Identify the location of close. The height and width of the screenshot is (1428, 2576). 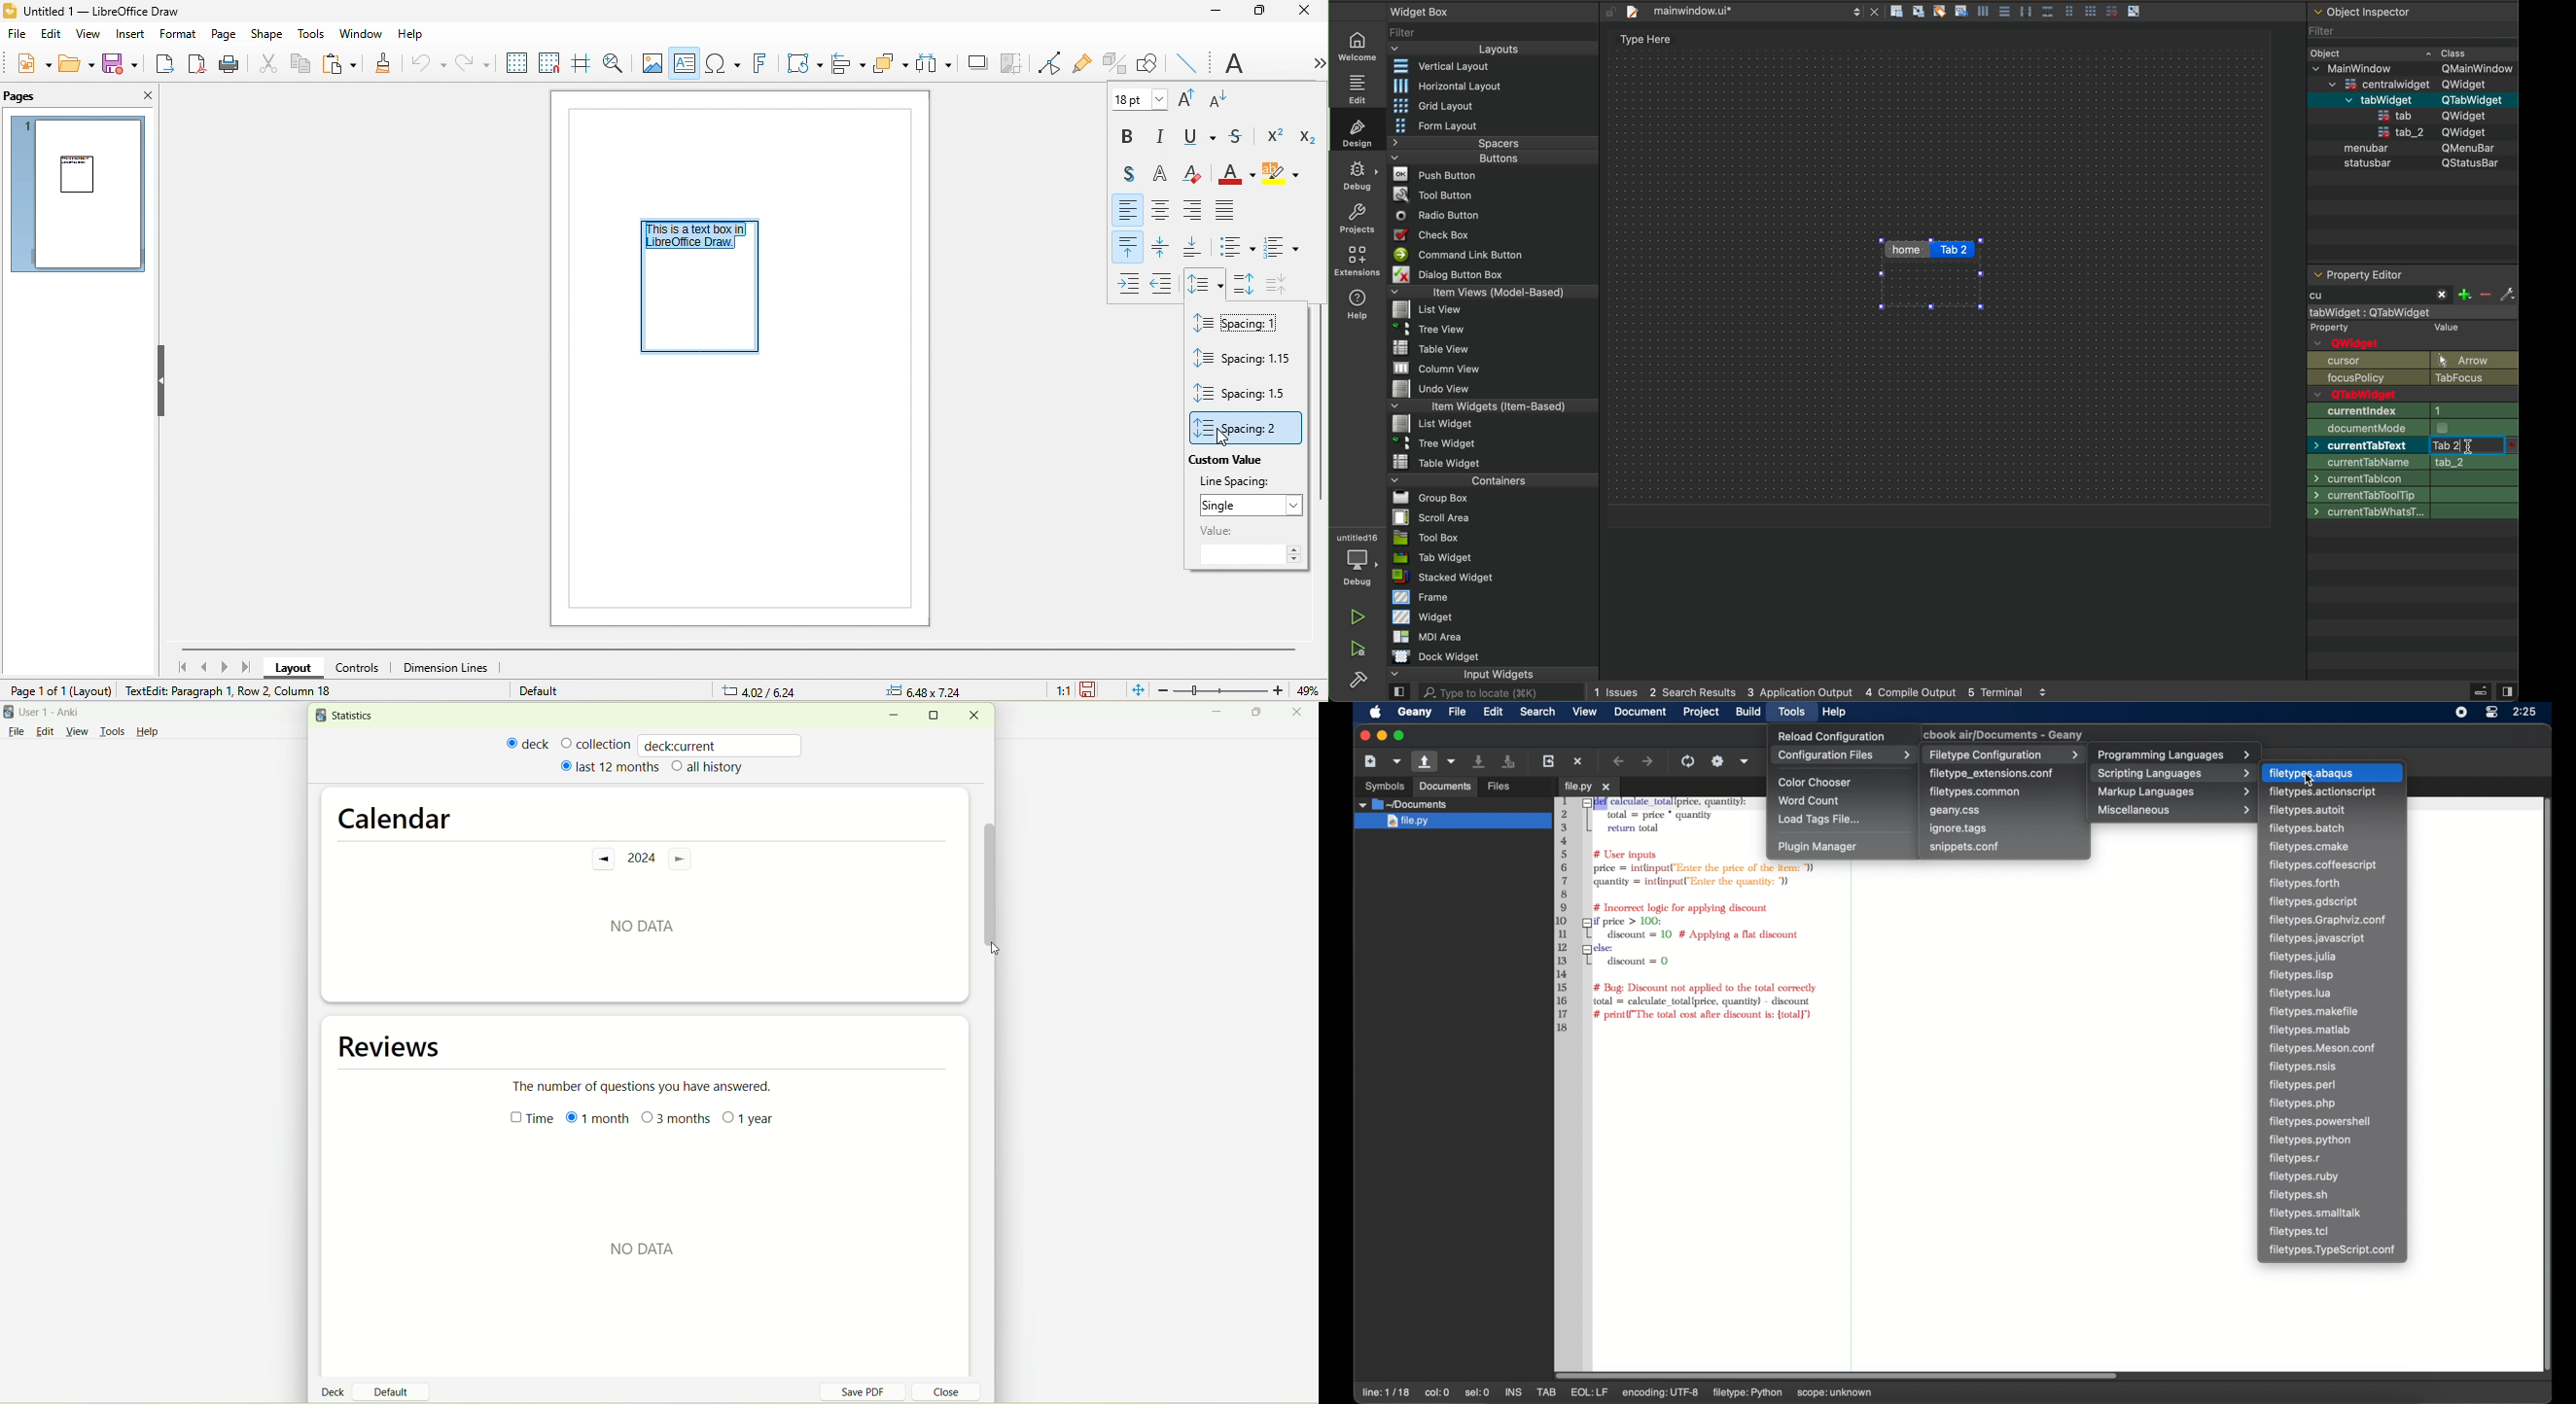
(138, 94).